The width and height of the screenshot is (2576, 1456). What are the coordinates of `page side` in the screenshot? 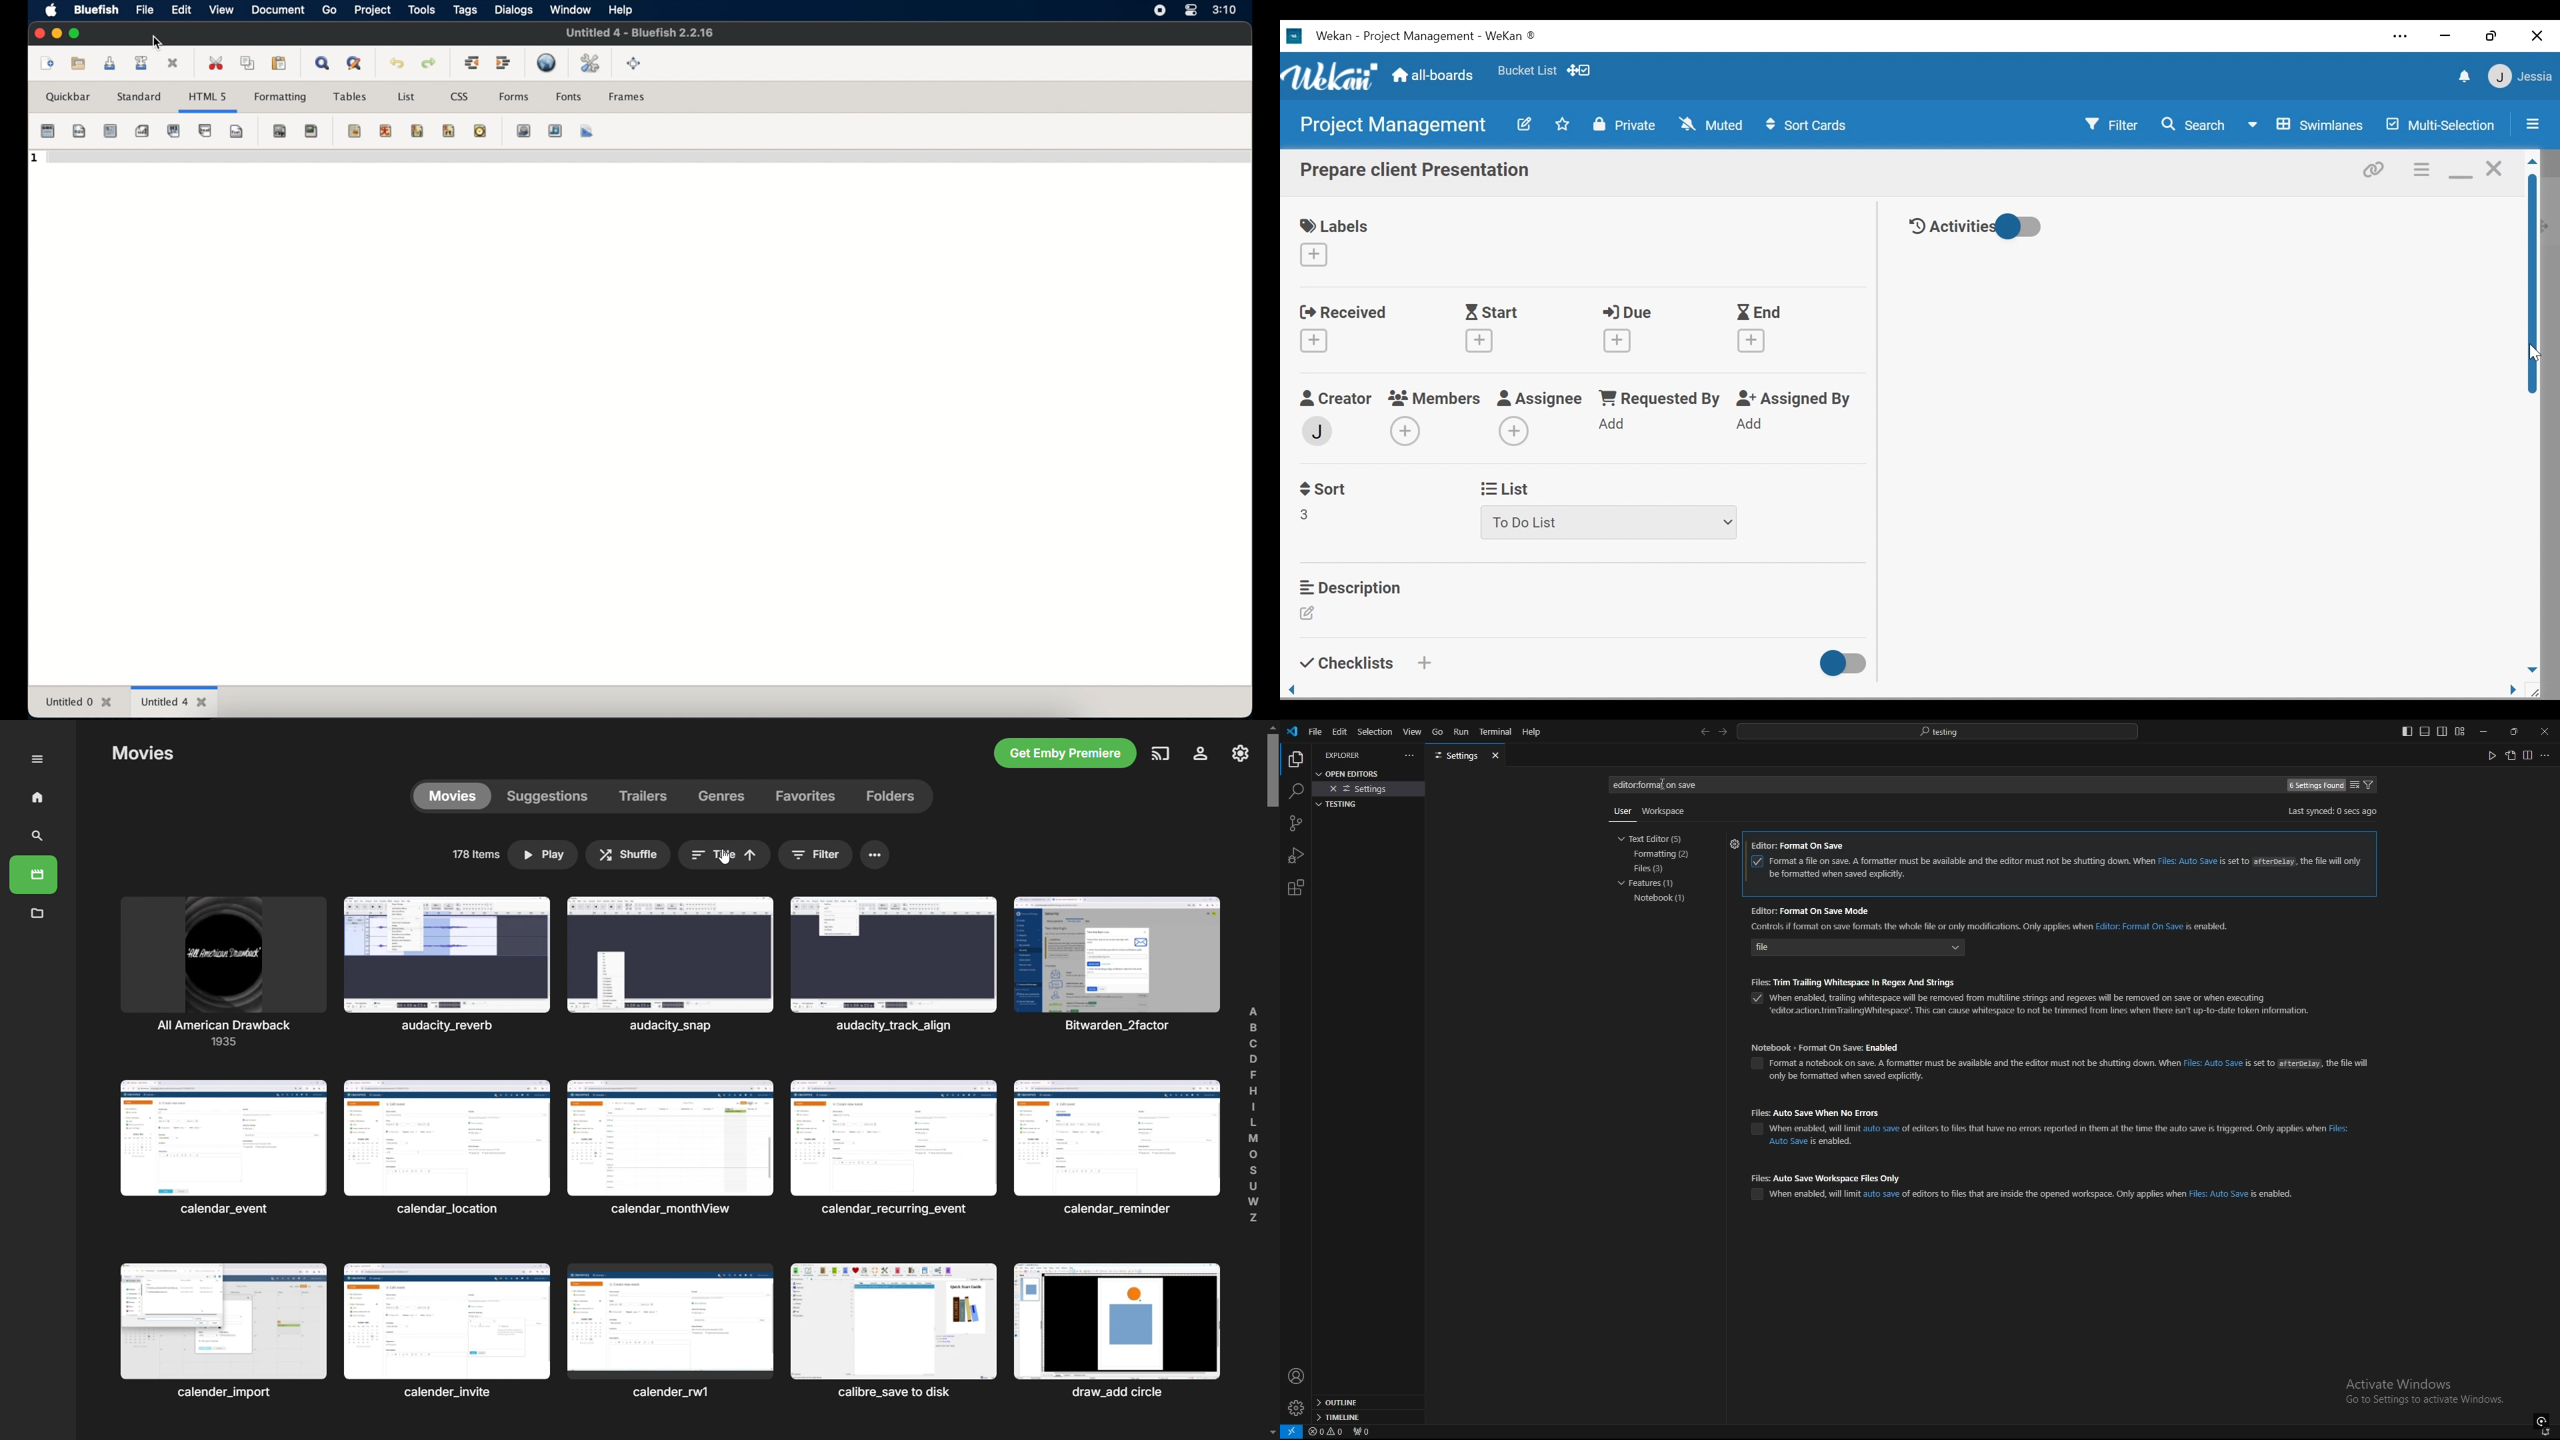 It's located at (1302, 687).